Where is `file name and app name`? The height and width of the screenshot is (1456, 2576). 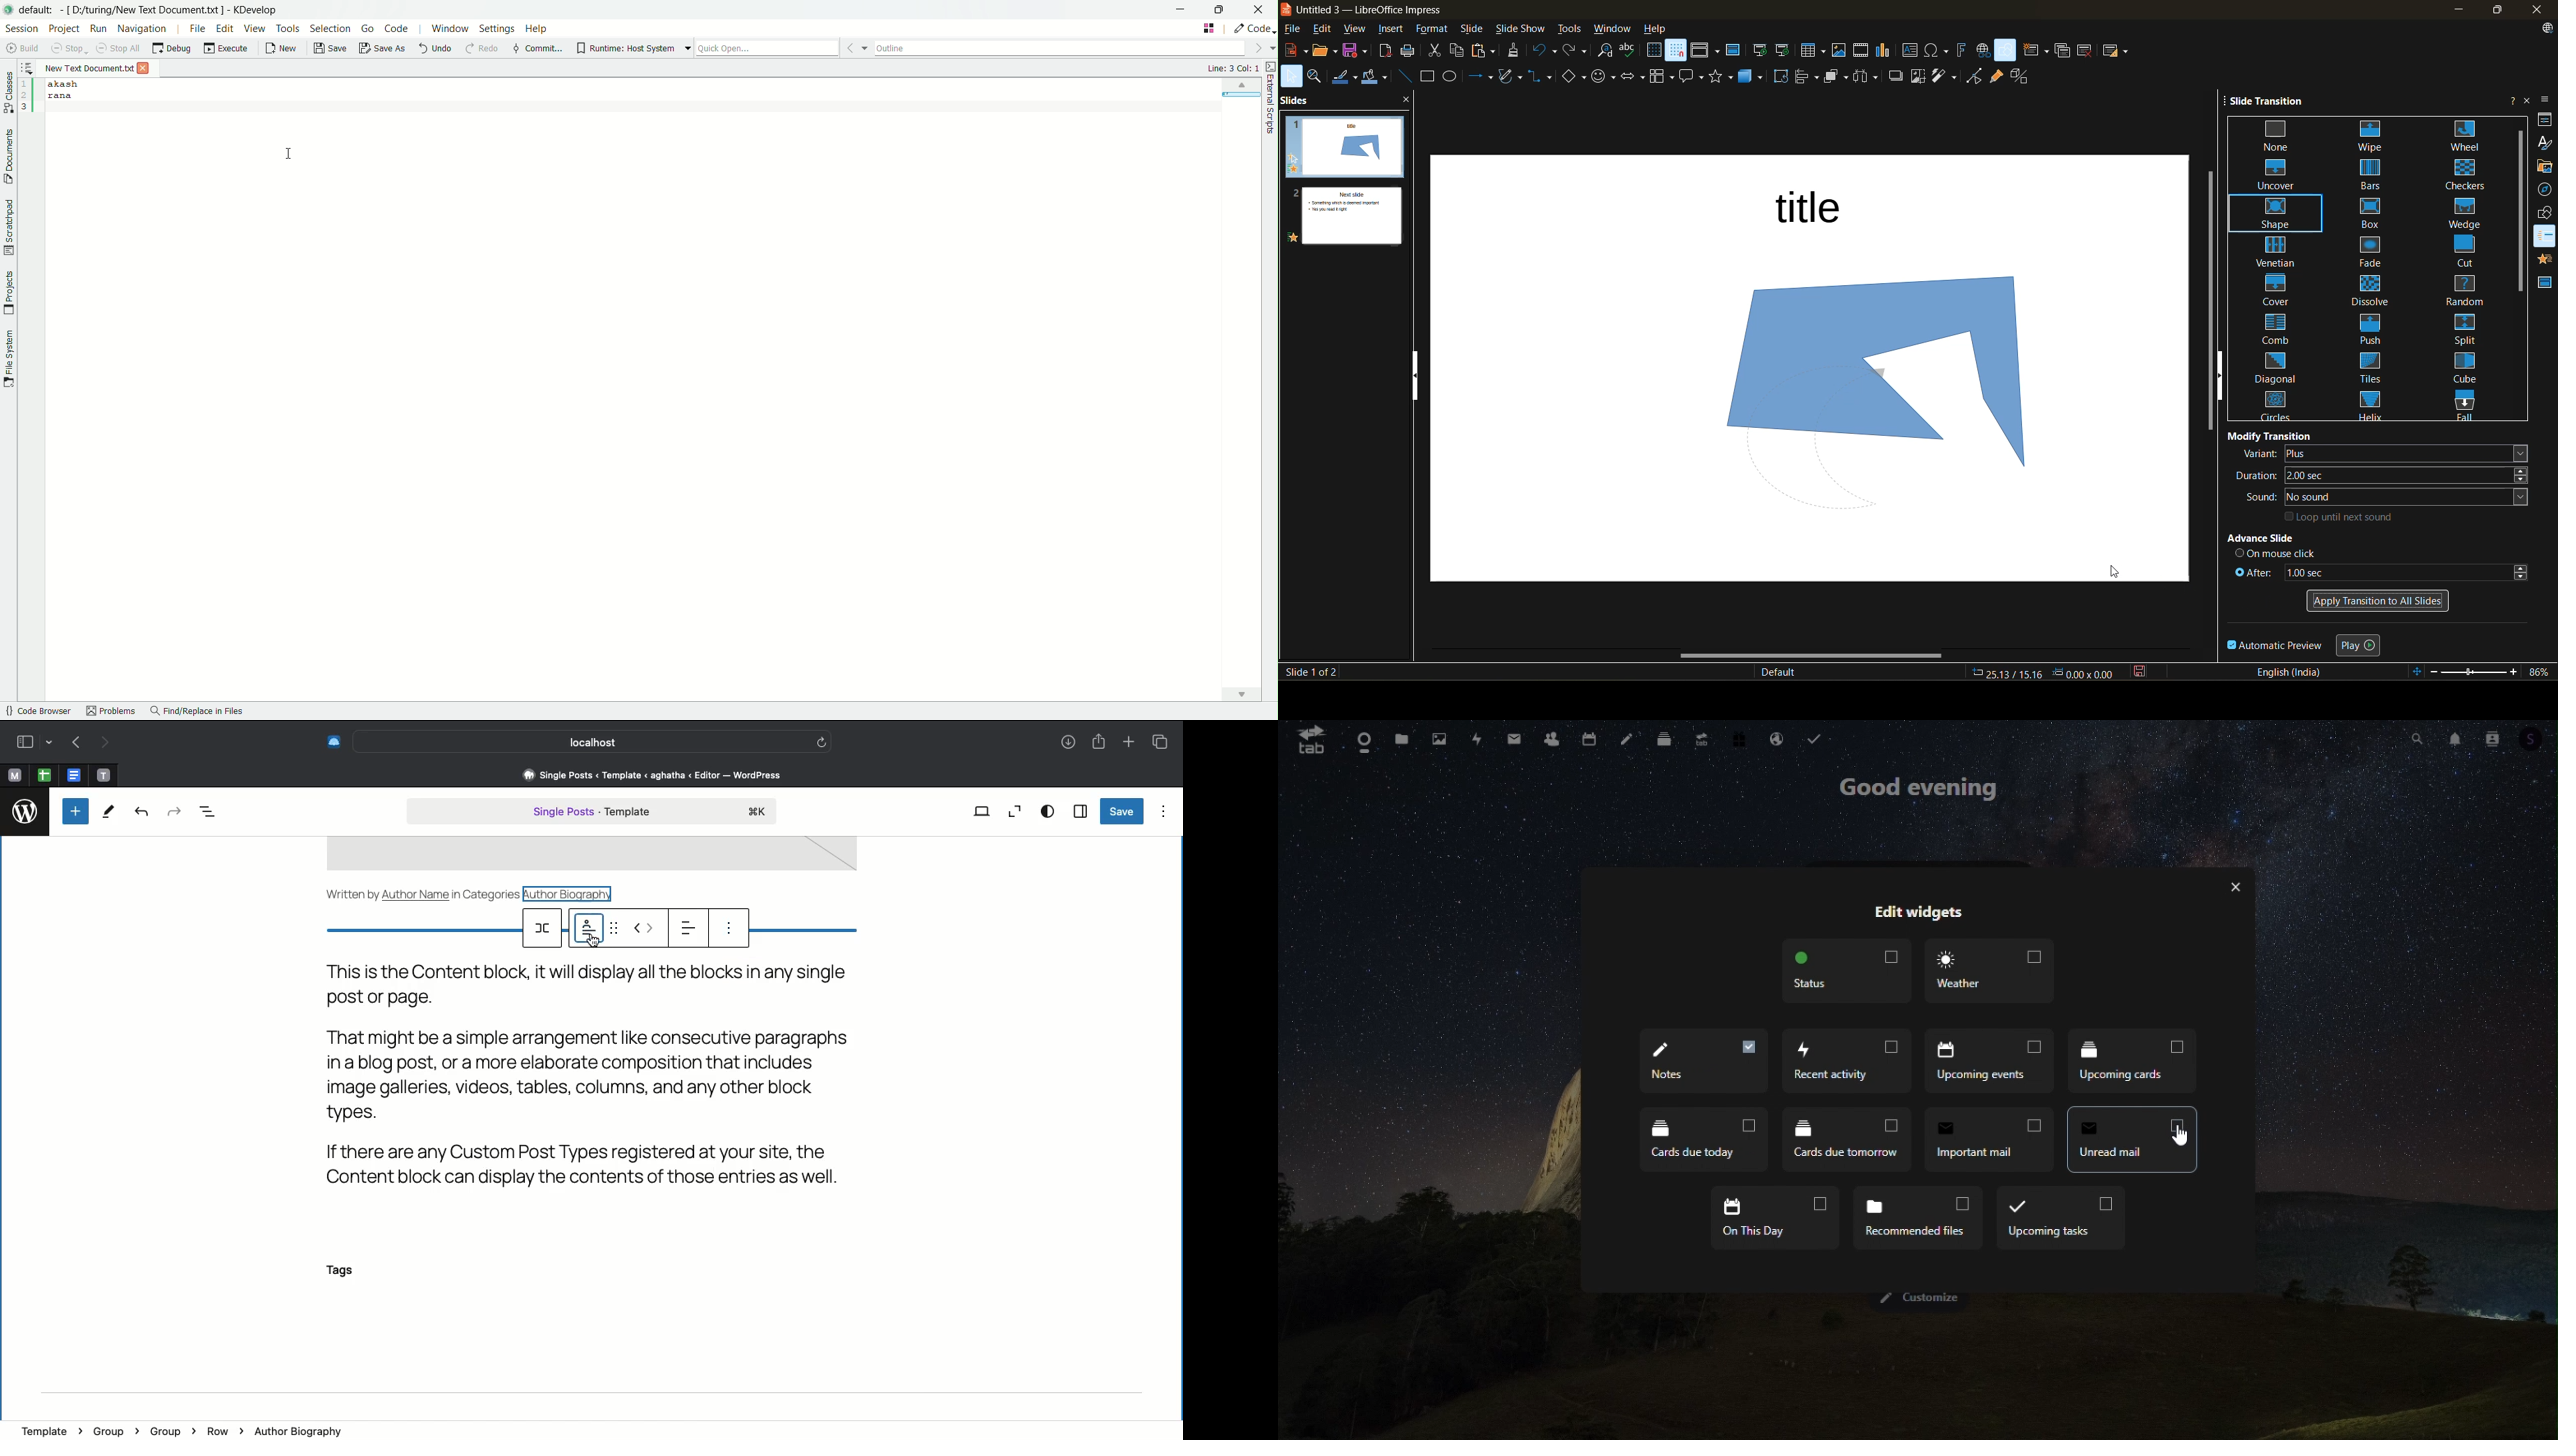 file name and app name is located at coordinates (1373, 10).